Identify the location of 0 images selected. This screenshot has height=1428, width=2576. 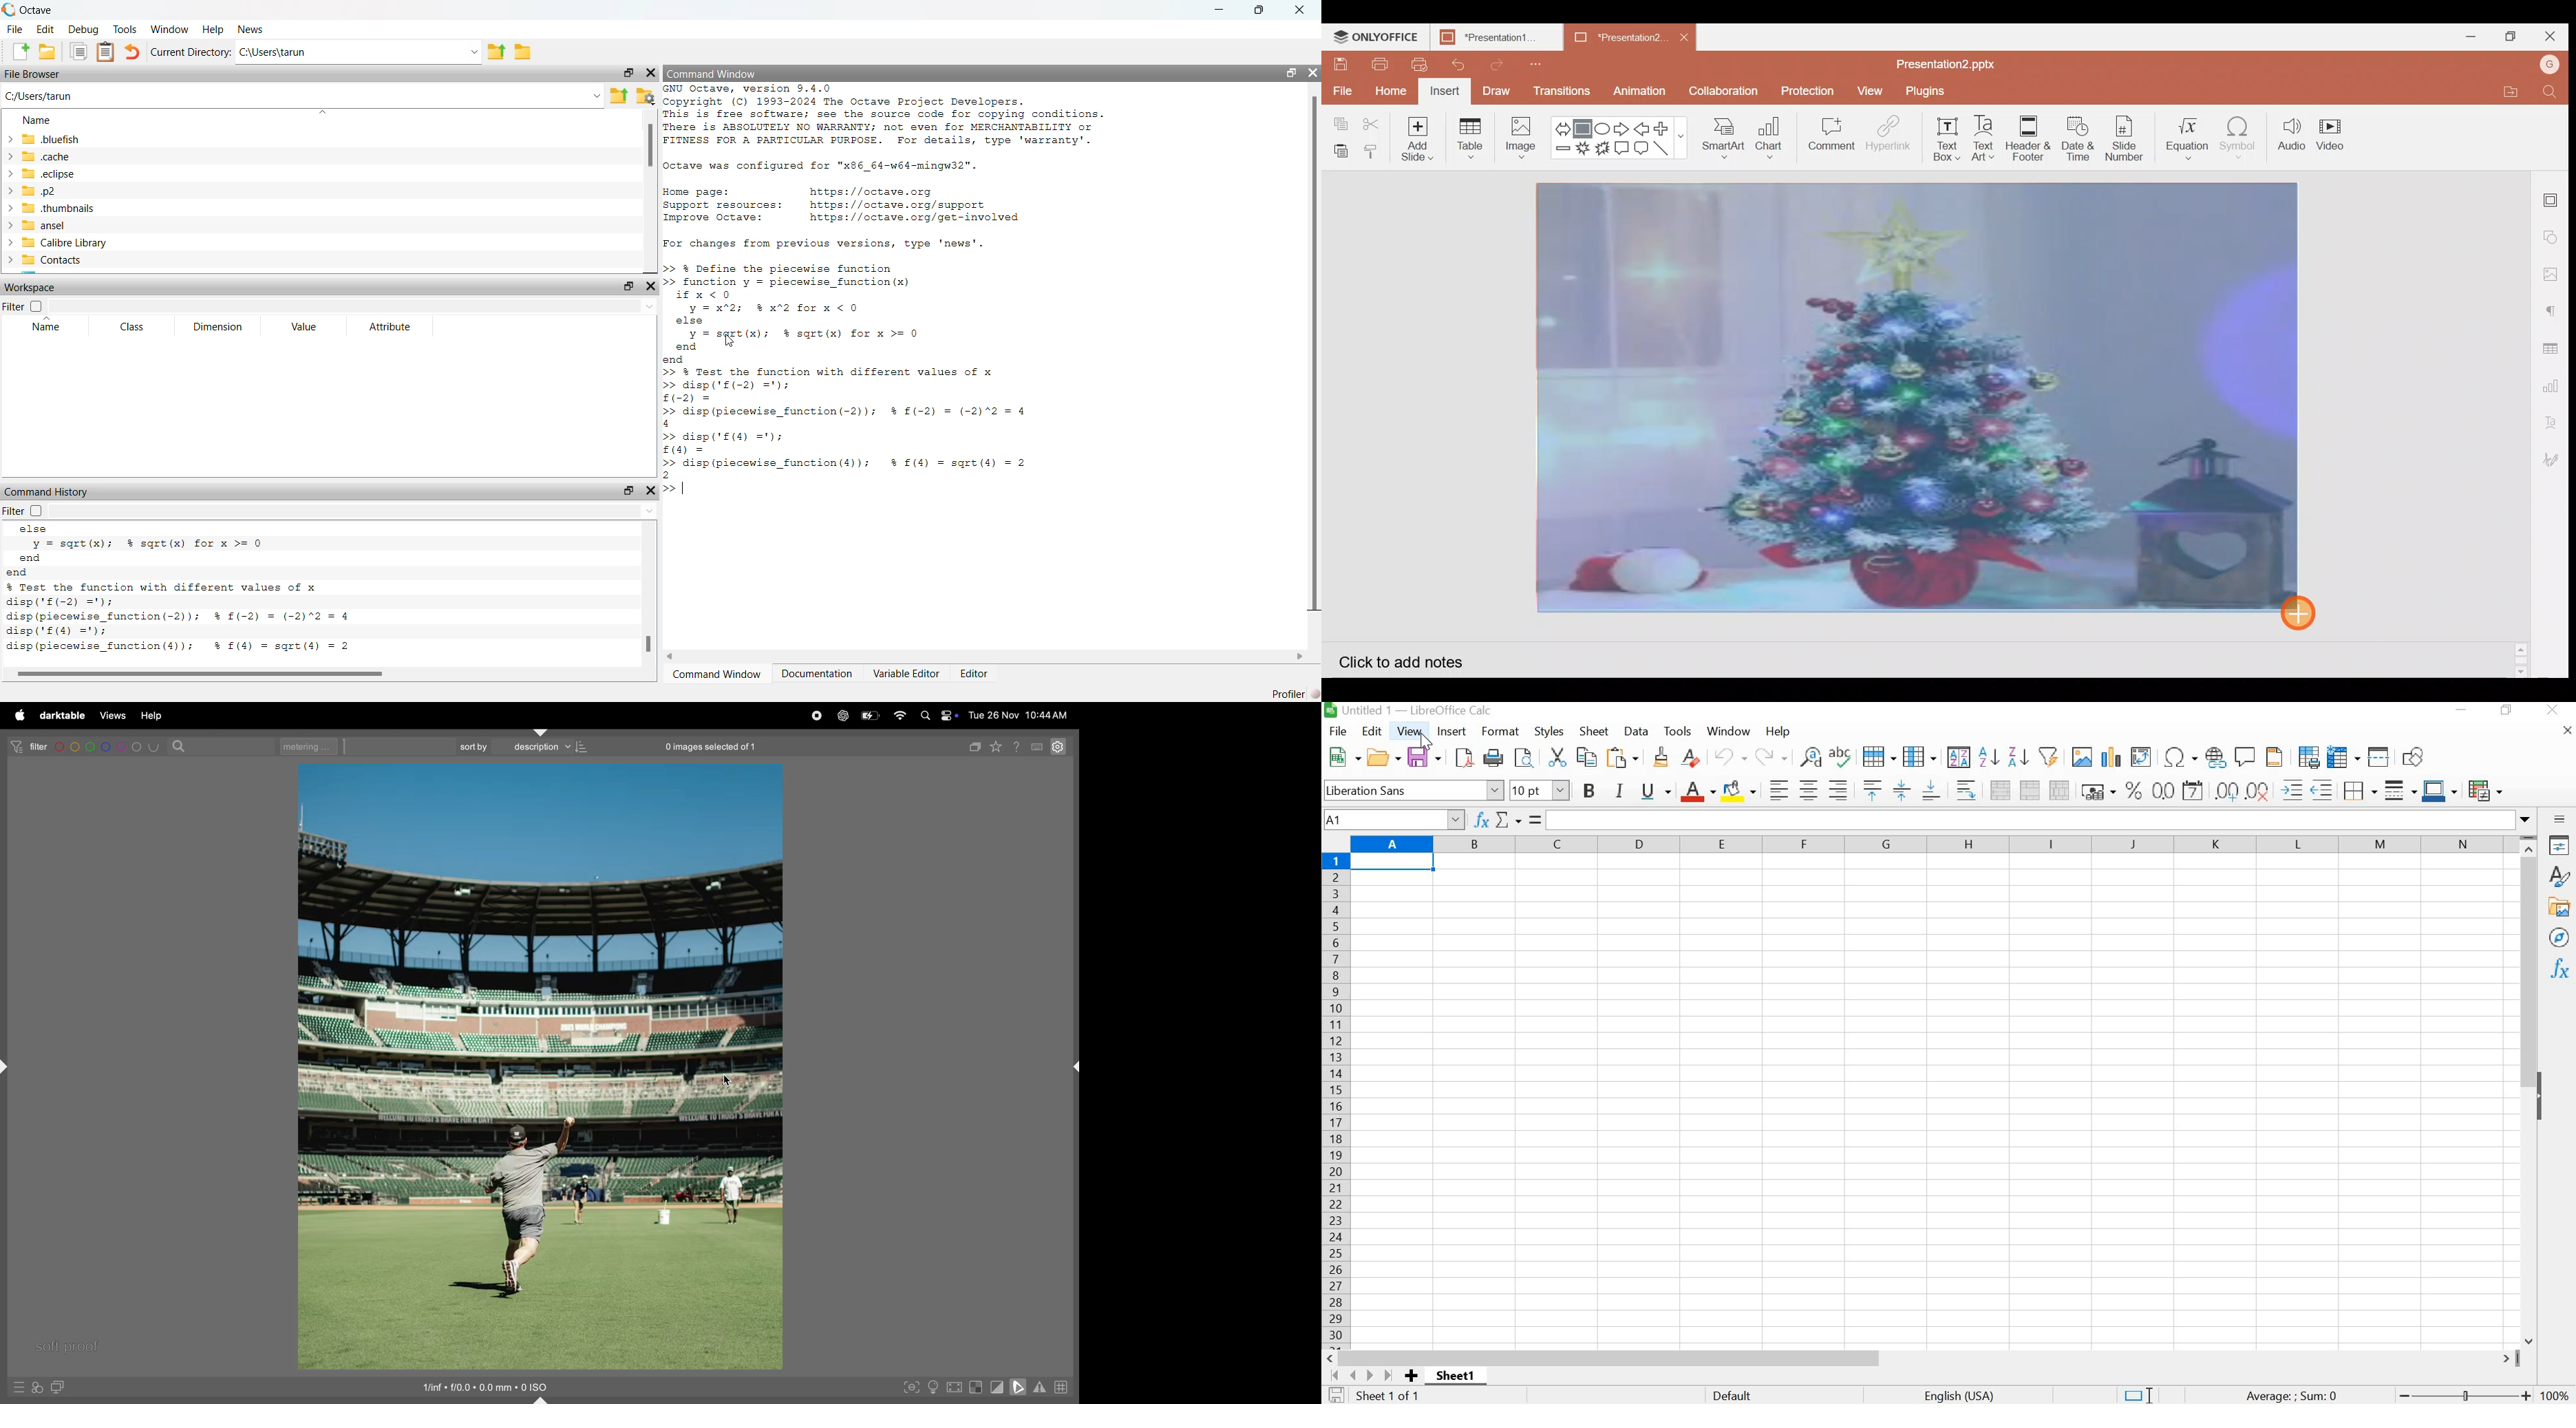
(723, 747).